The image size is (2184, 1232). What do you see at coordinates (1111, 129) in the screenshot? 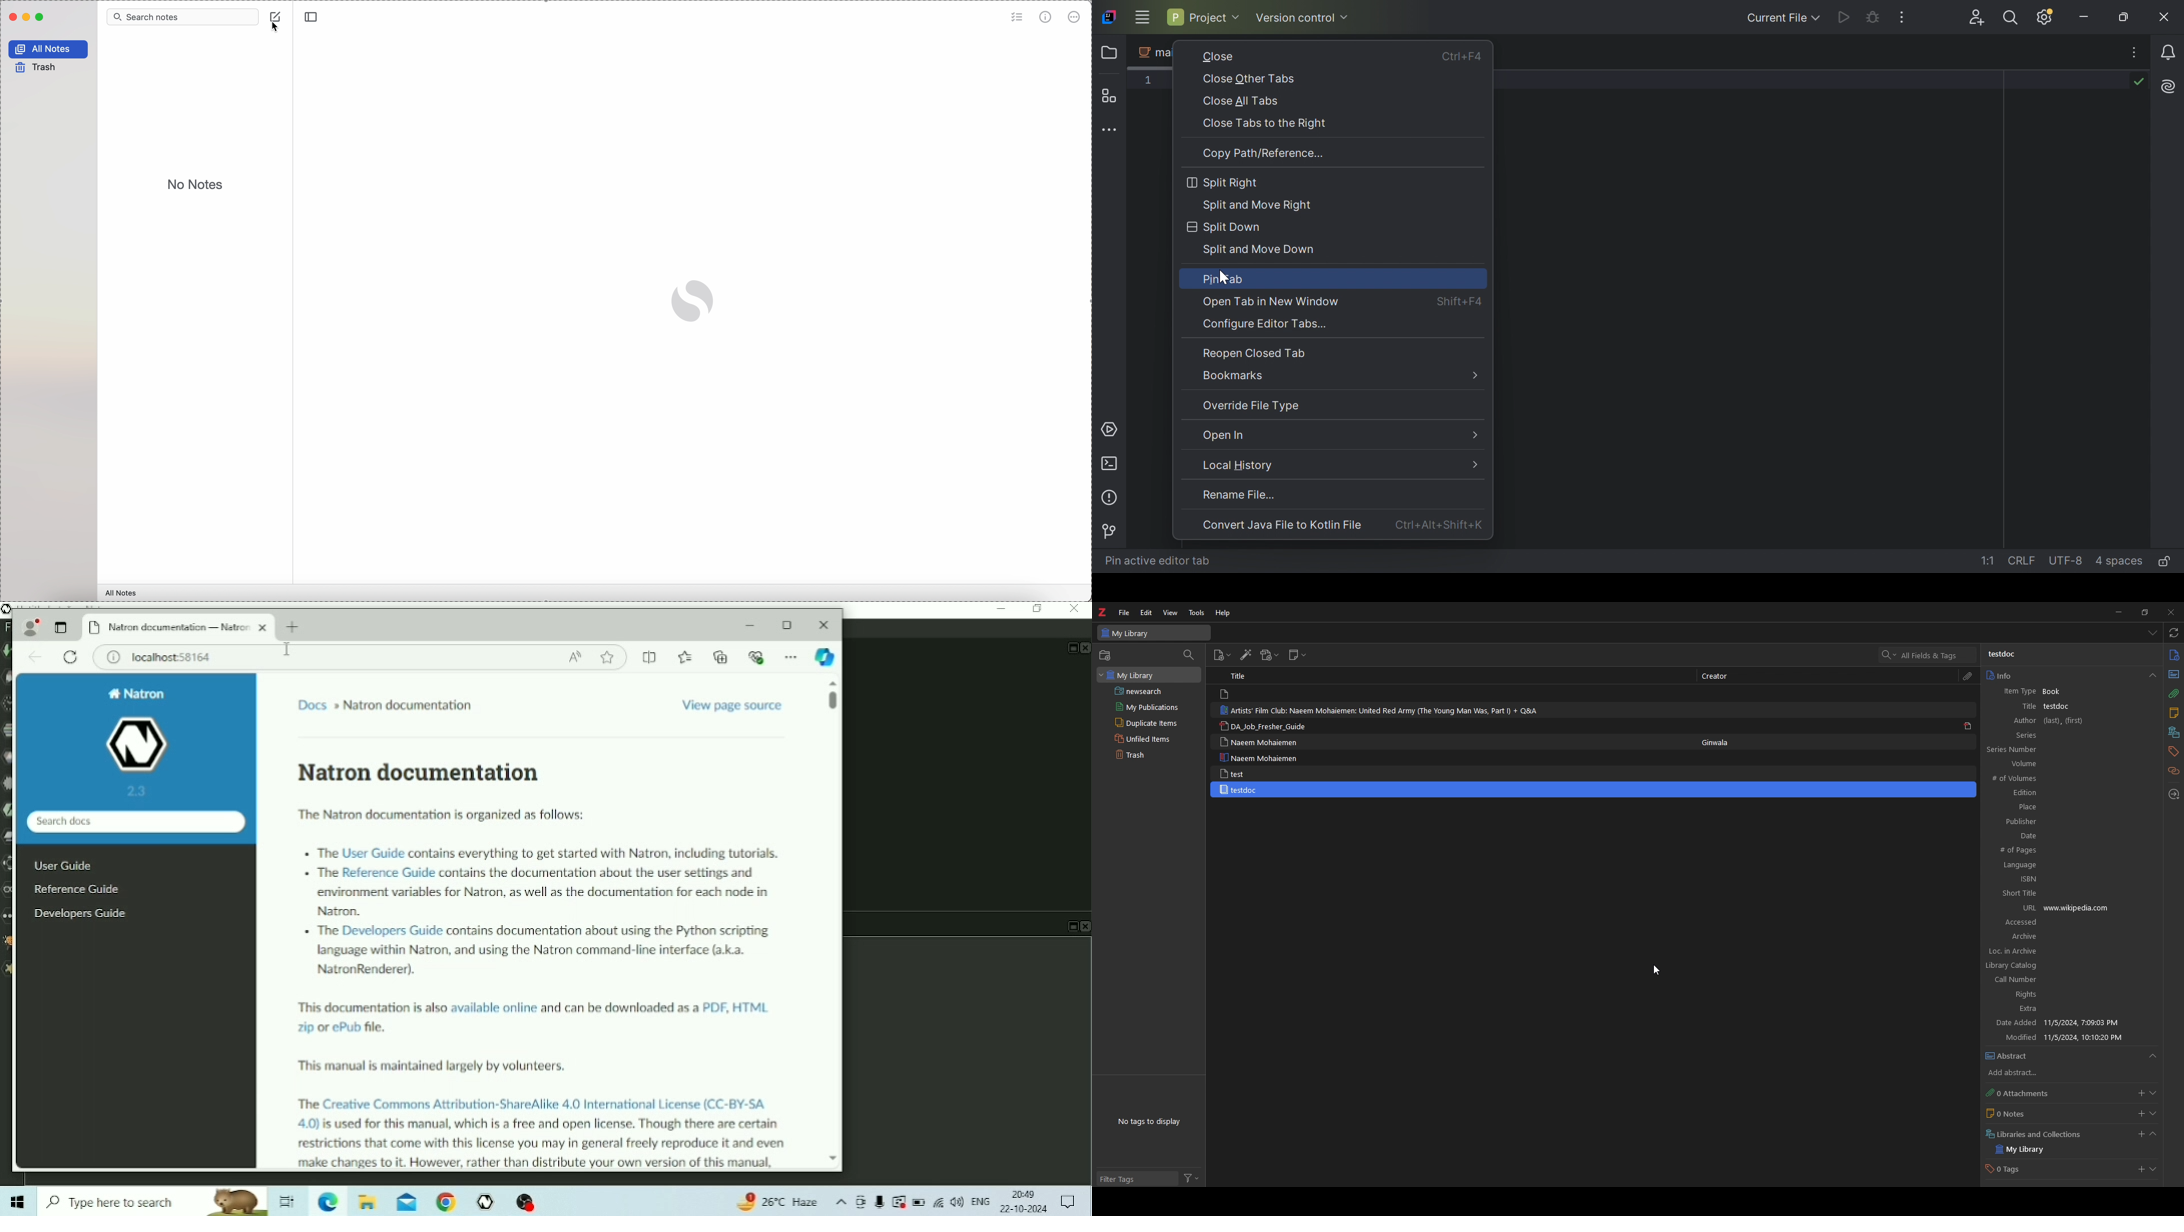
I see `More tool windows` at bounding box center [1111, 129].